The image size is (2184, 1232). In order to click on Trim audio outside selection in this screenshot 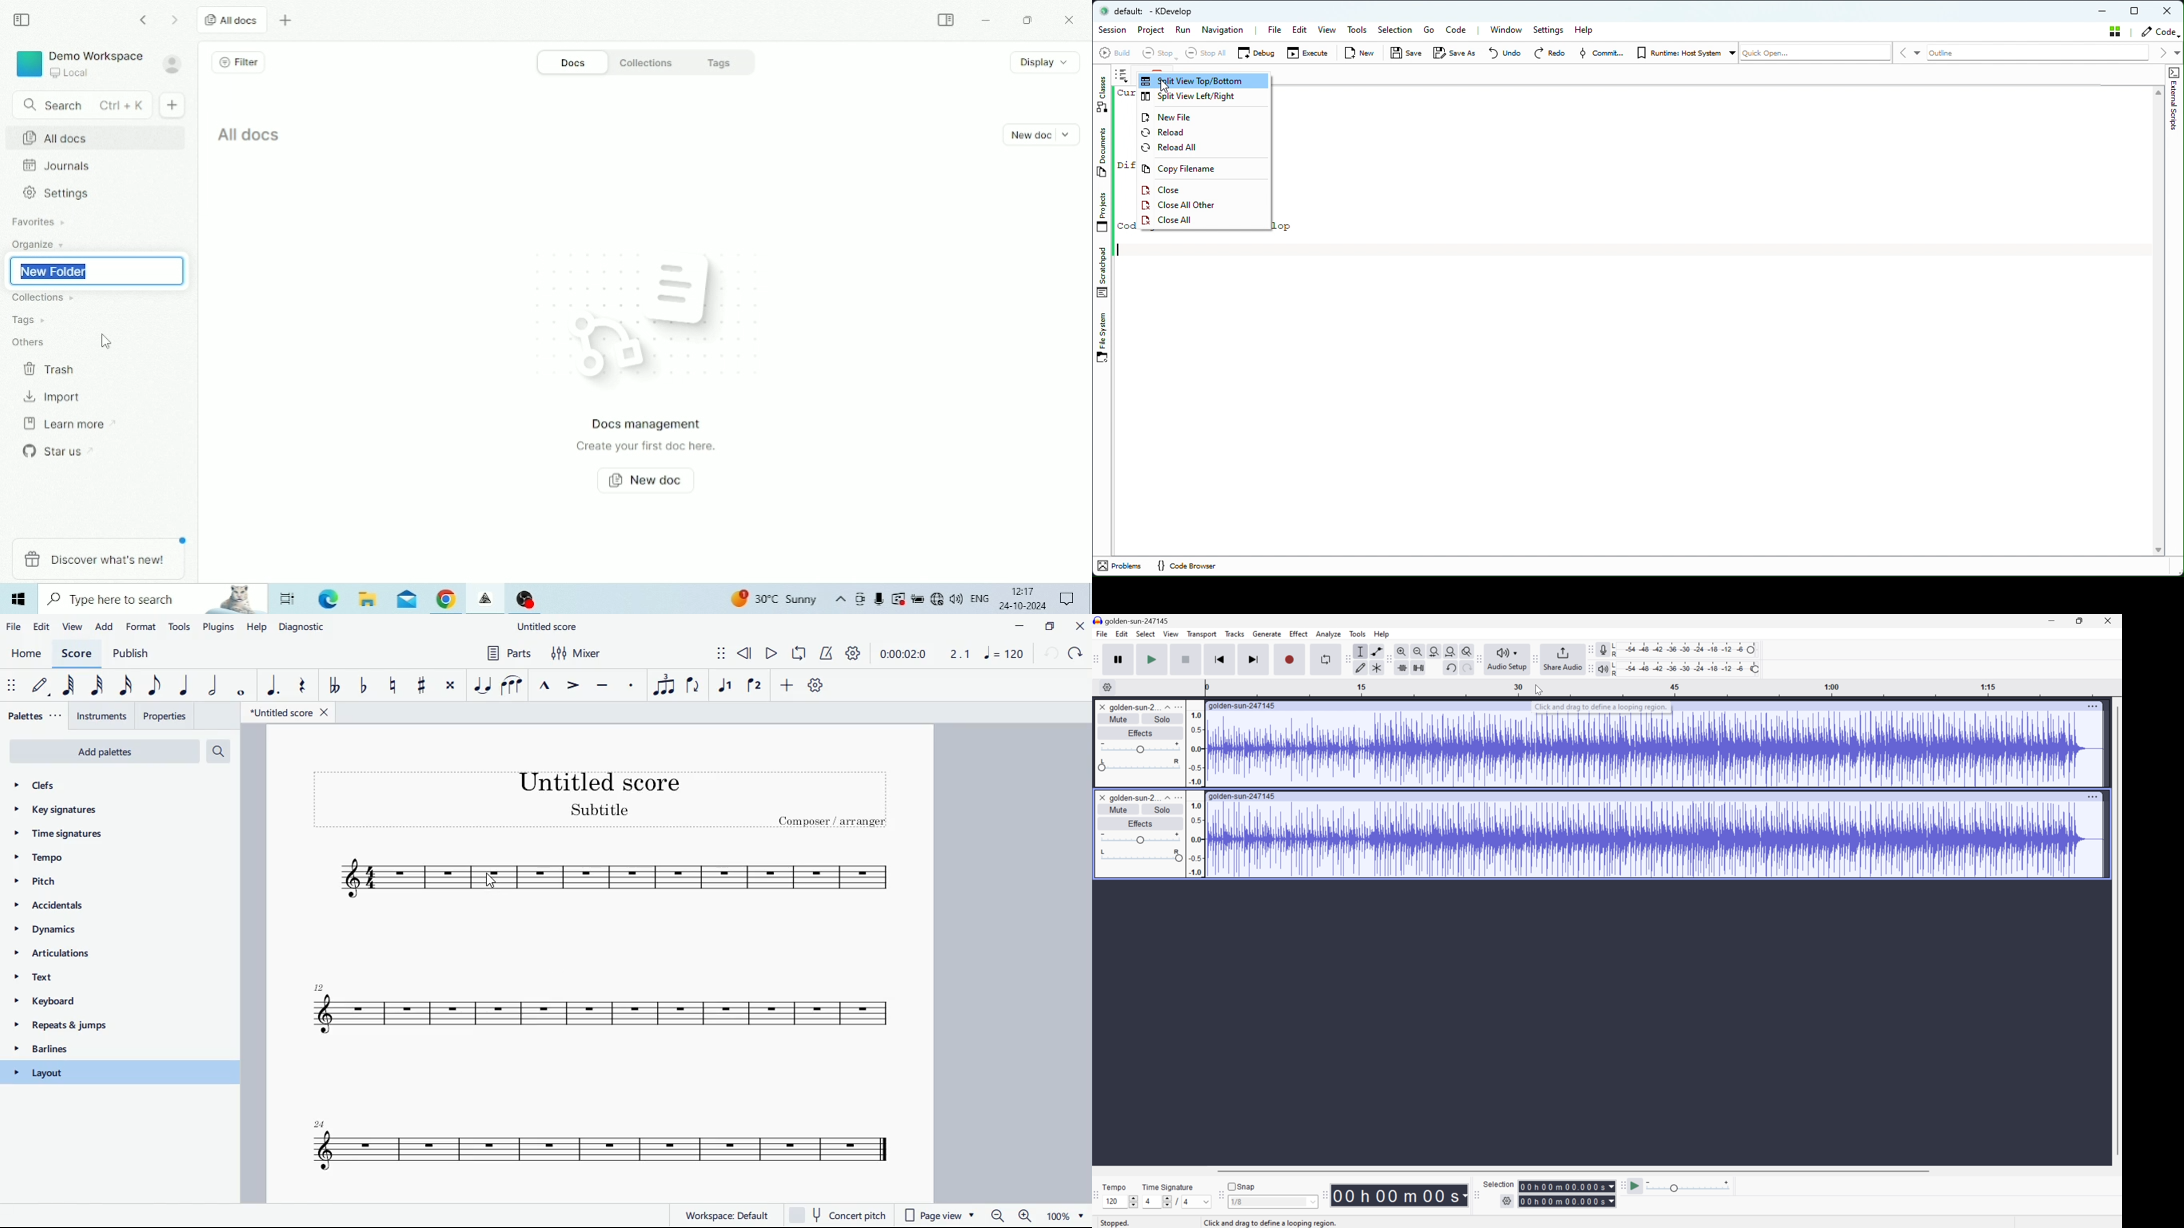, I will do `click(1402, 668)`.